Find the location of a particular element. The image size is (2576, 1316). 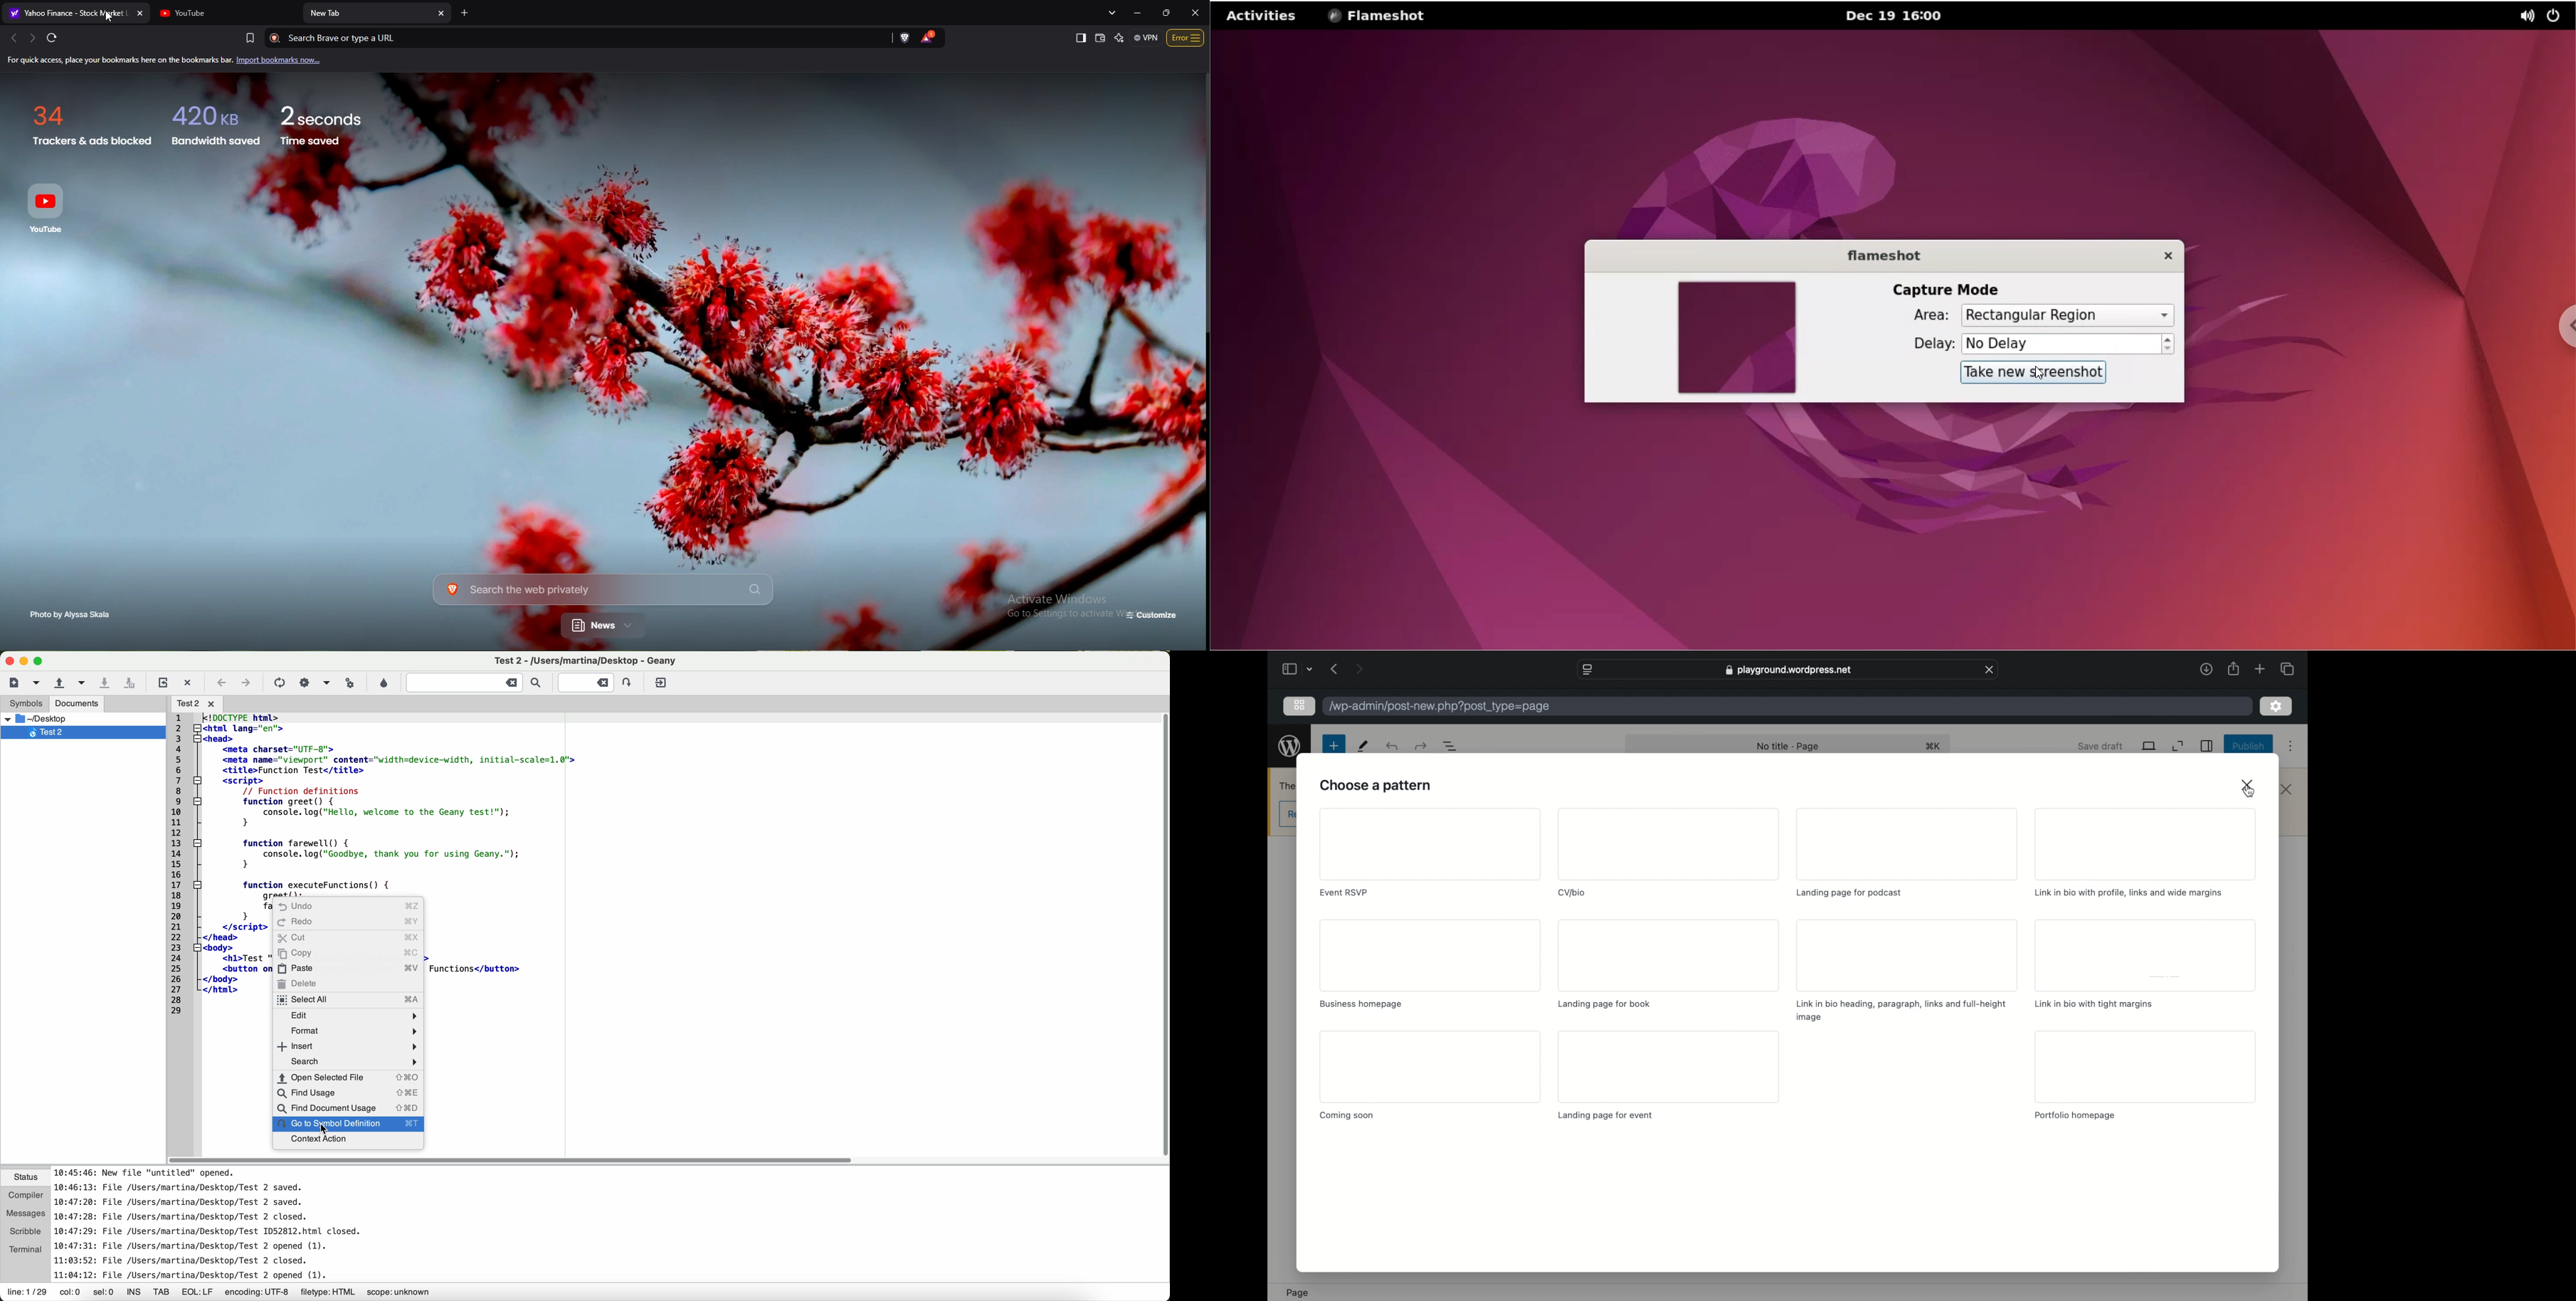

take new screenshot is located at coordinates (2030, 376).